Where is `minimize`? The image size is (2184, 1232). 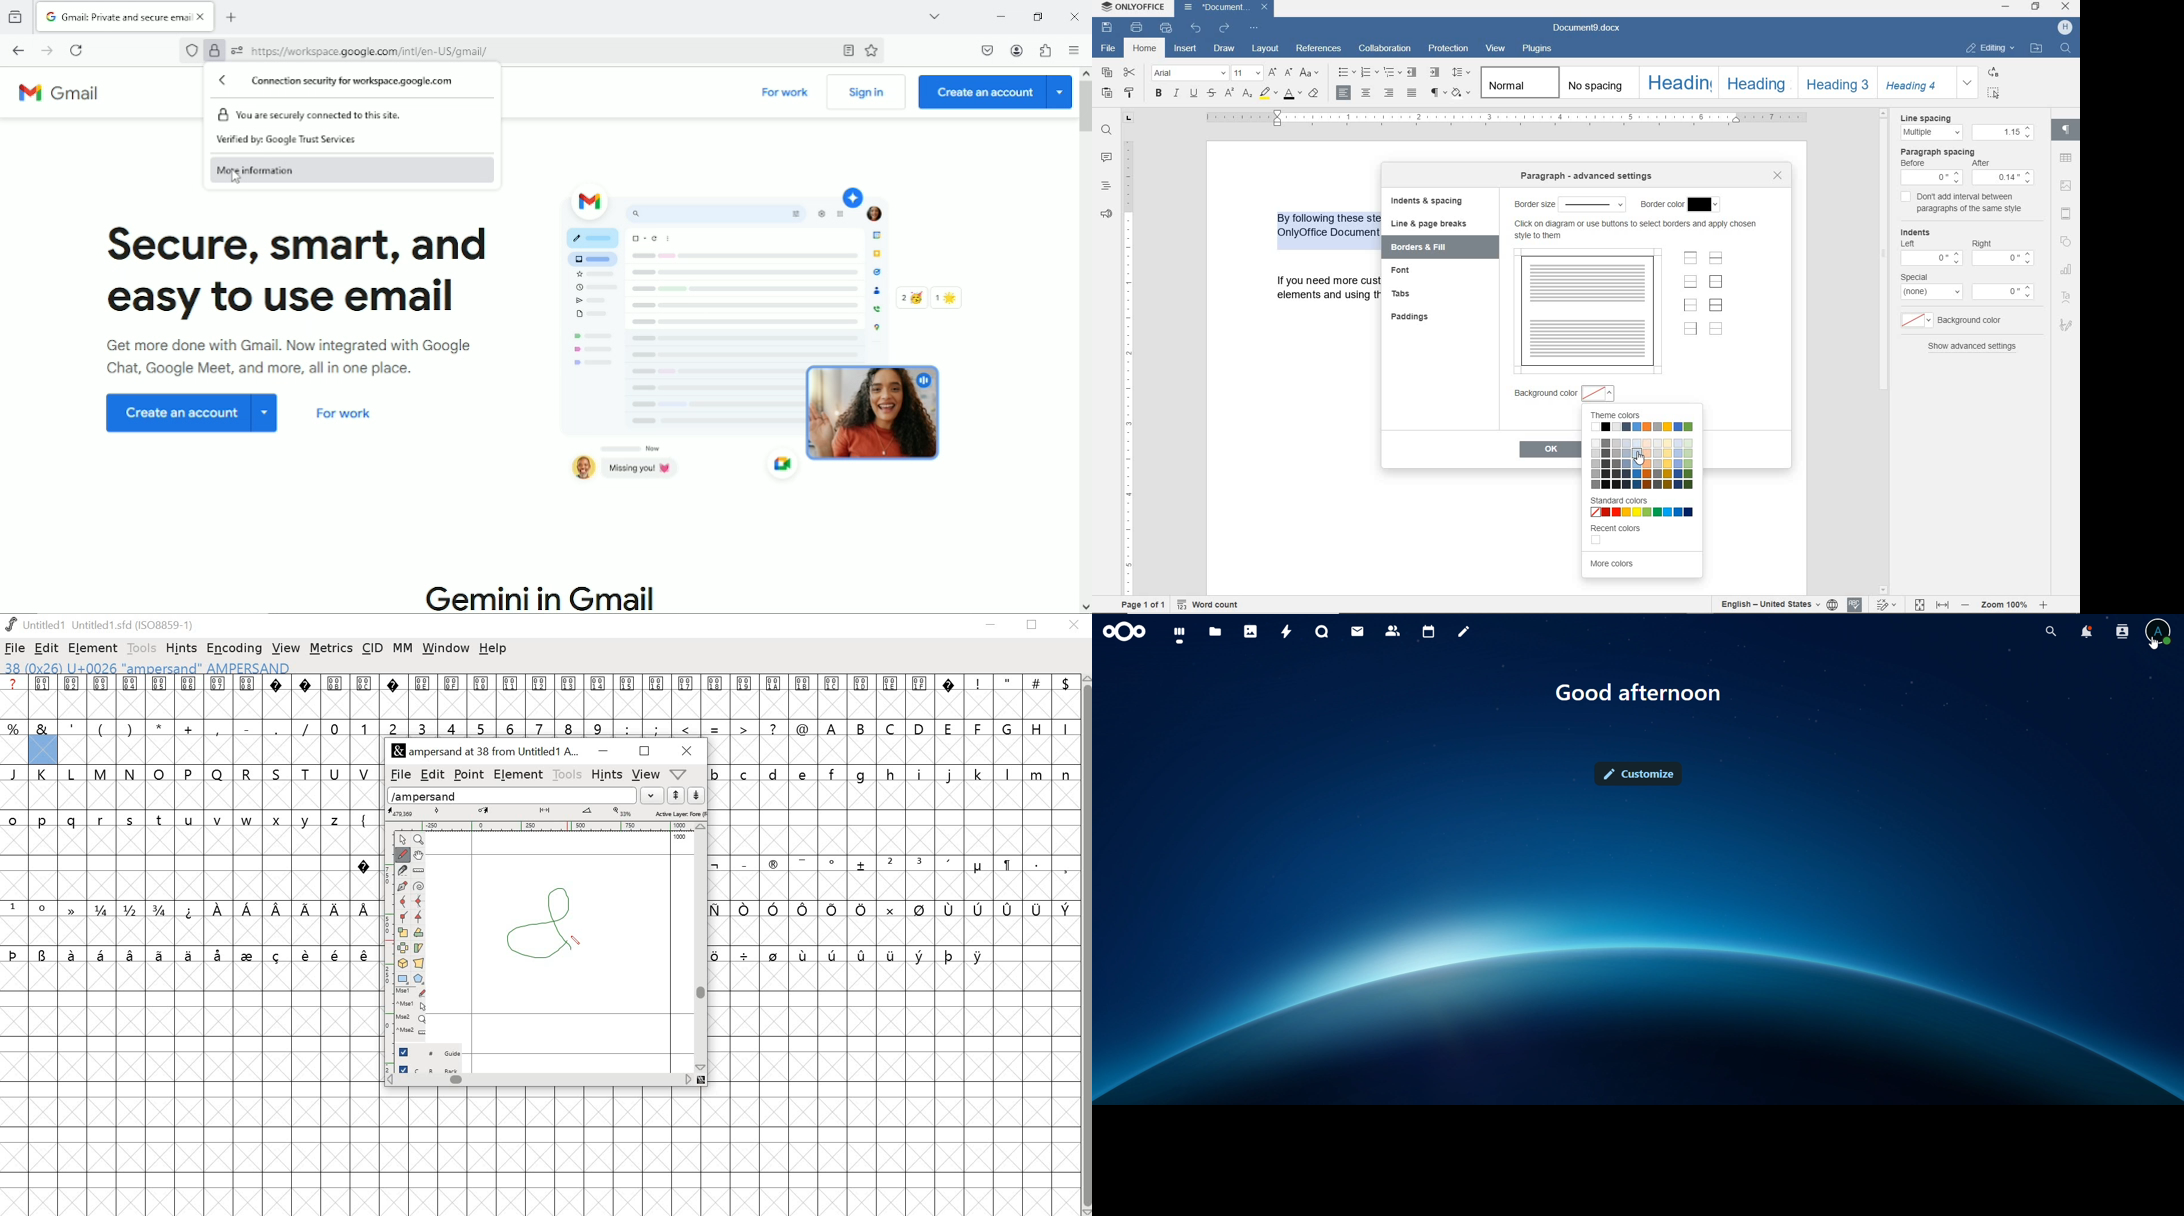 minimize is located at coordinates (991, 627).